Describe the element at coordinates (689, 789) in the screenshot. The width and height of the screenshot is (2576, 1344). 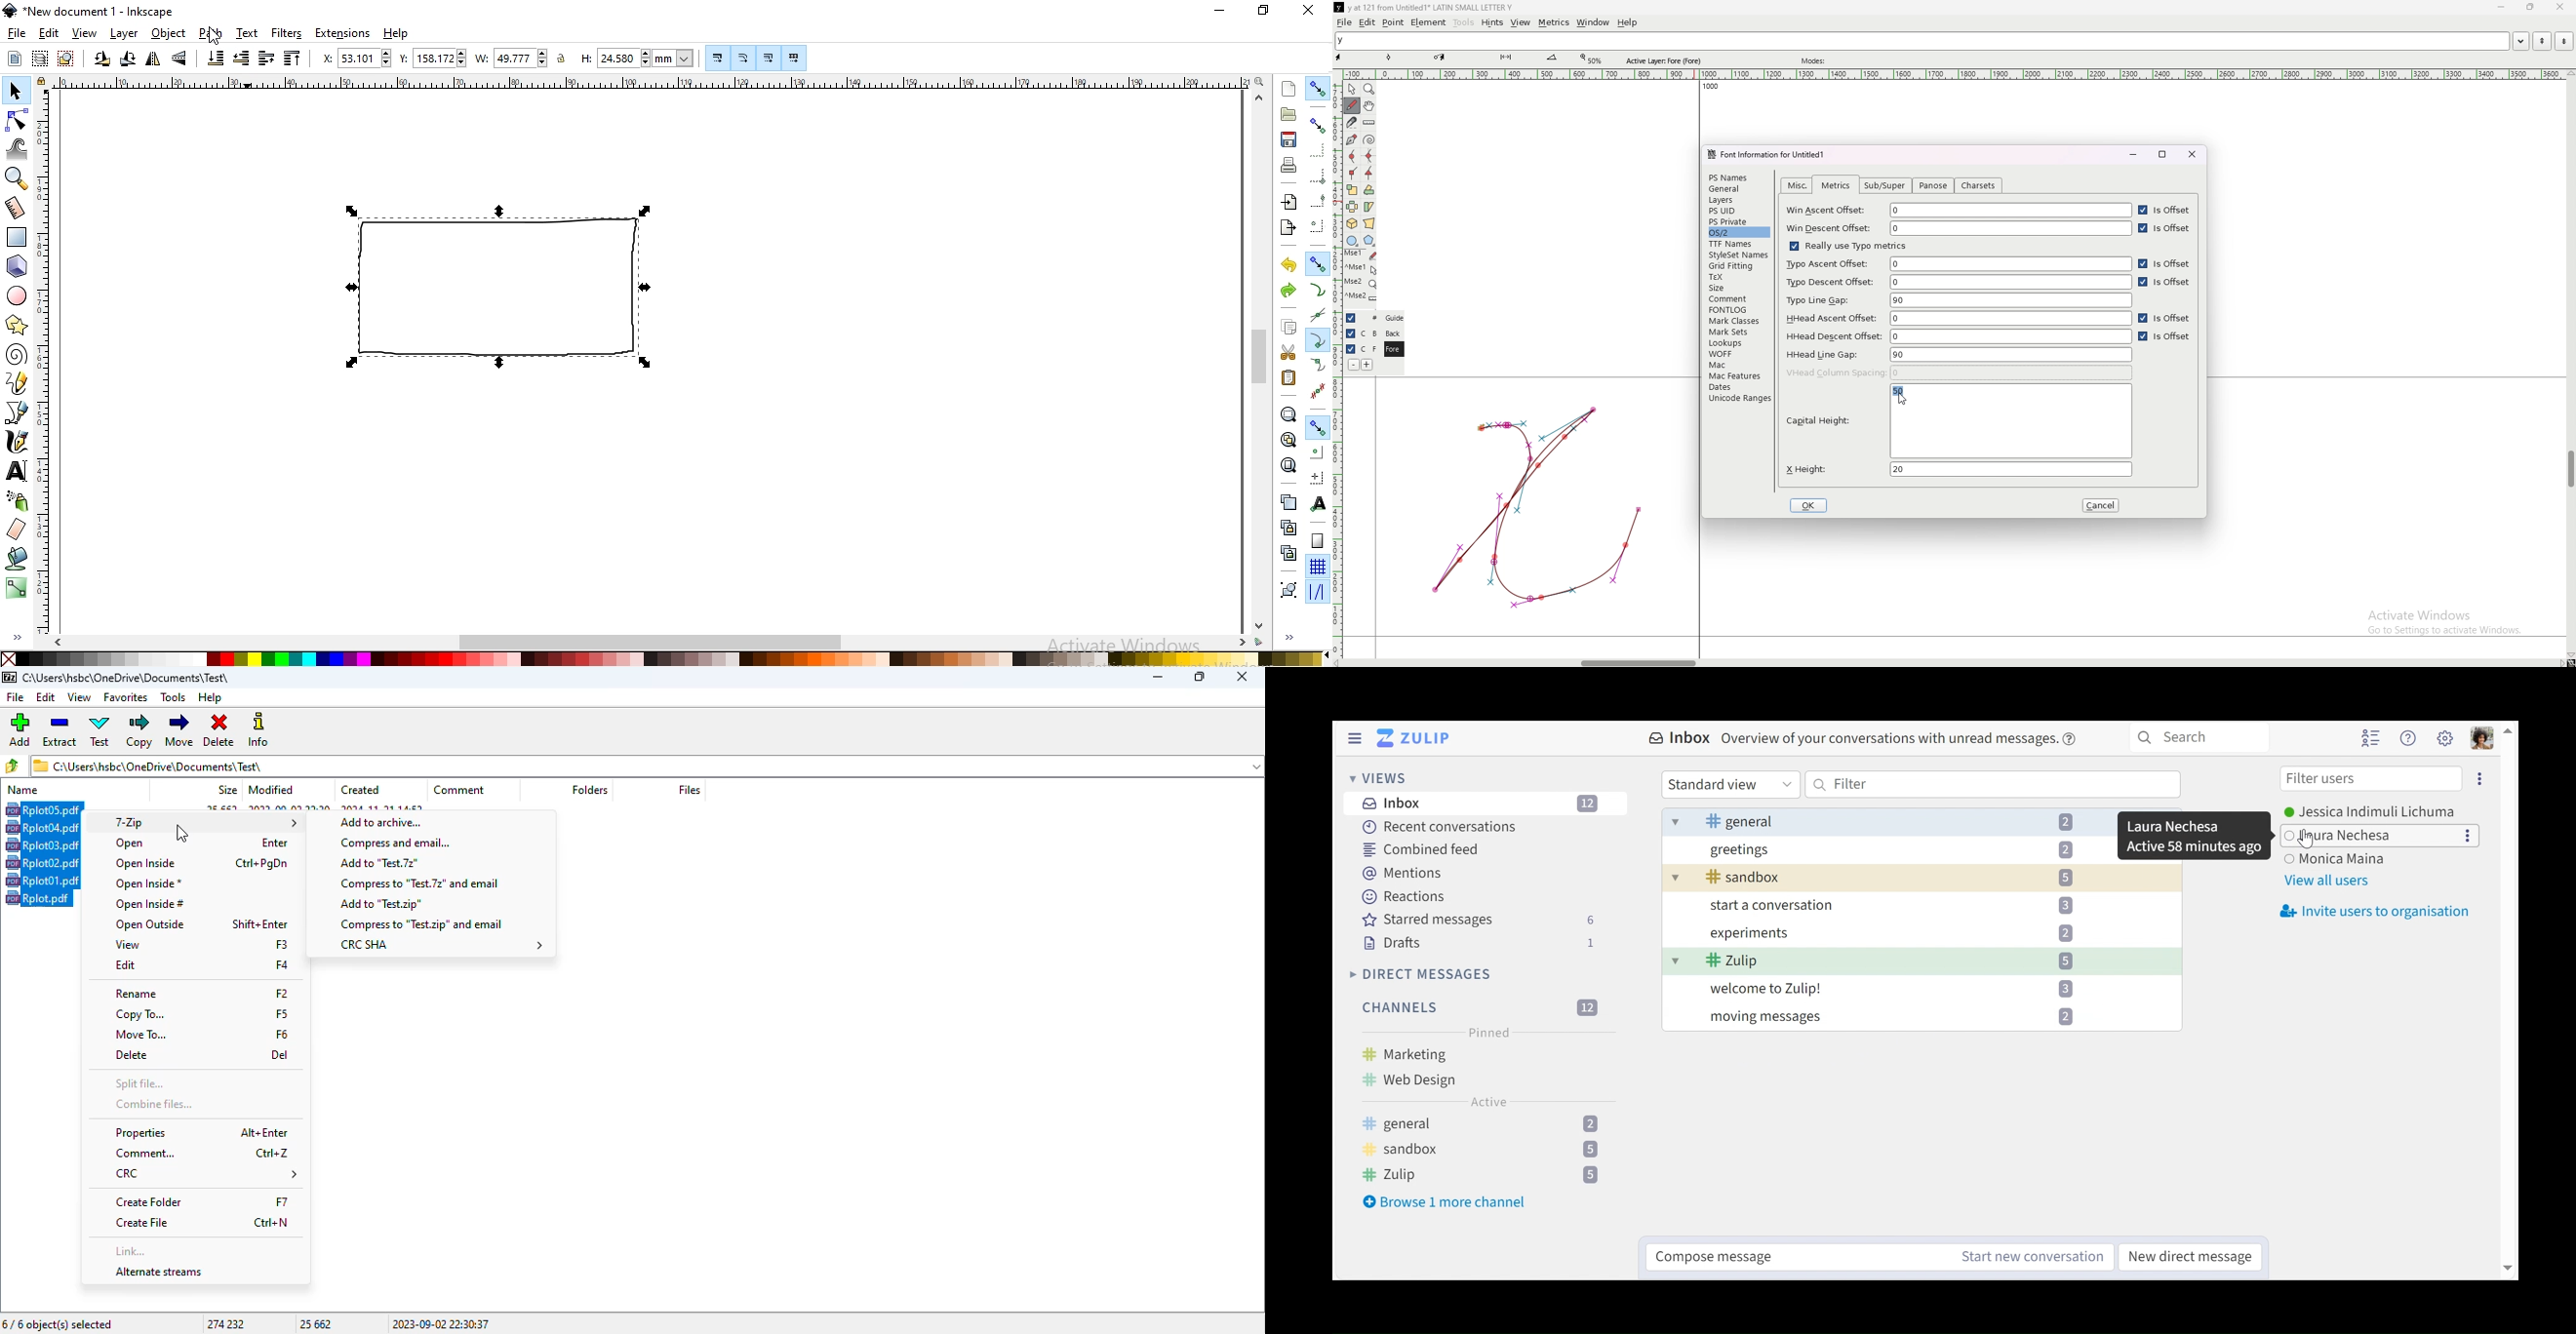
I see `files` at that location.